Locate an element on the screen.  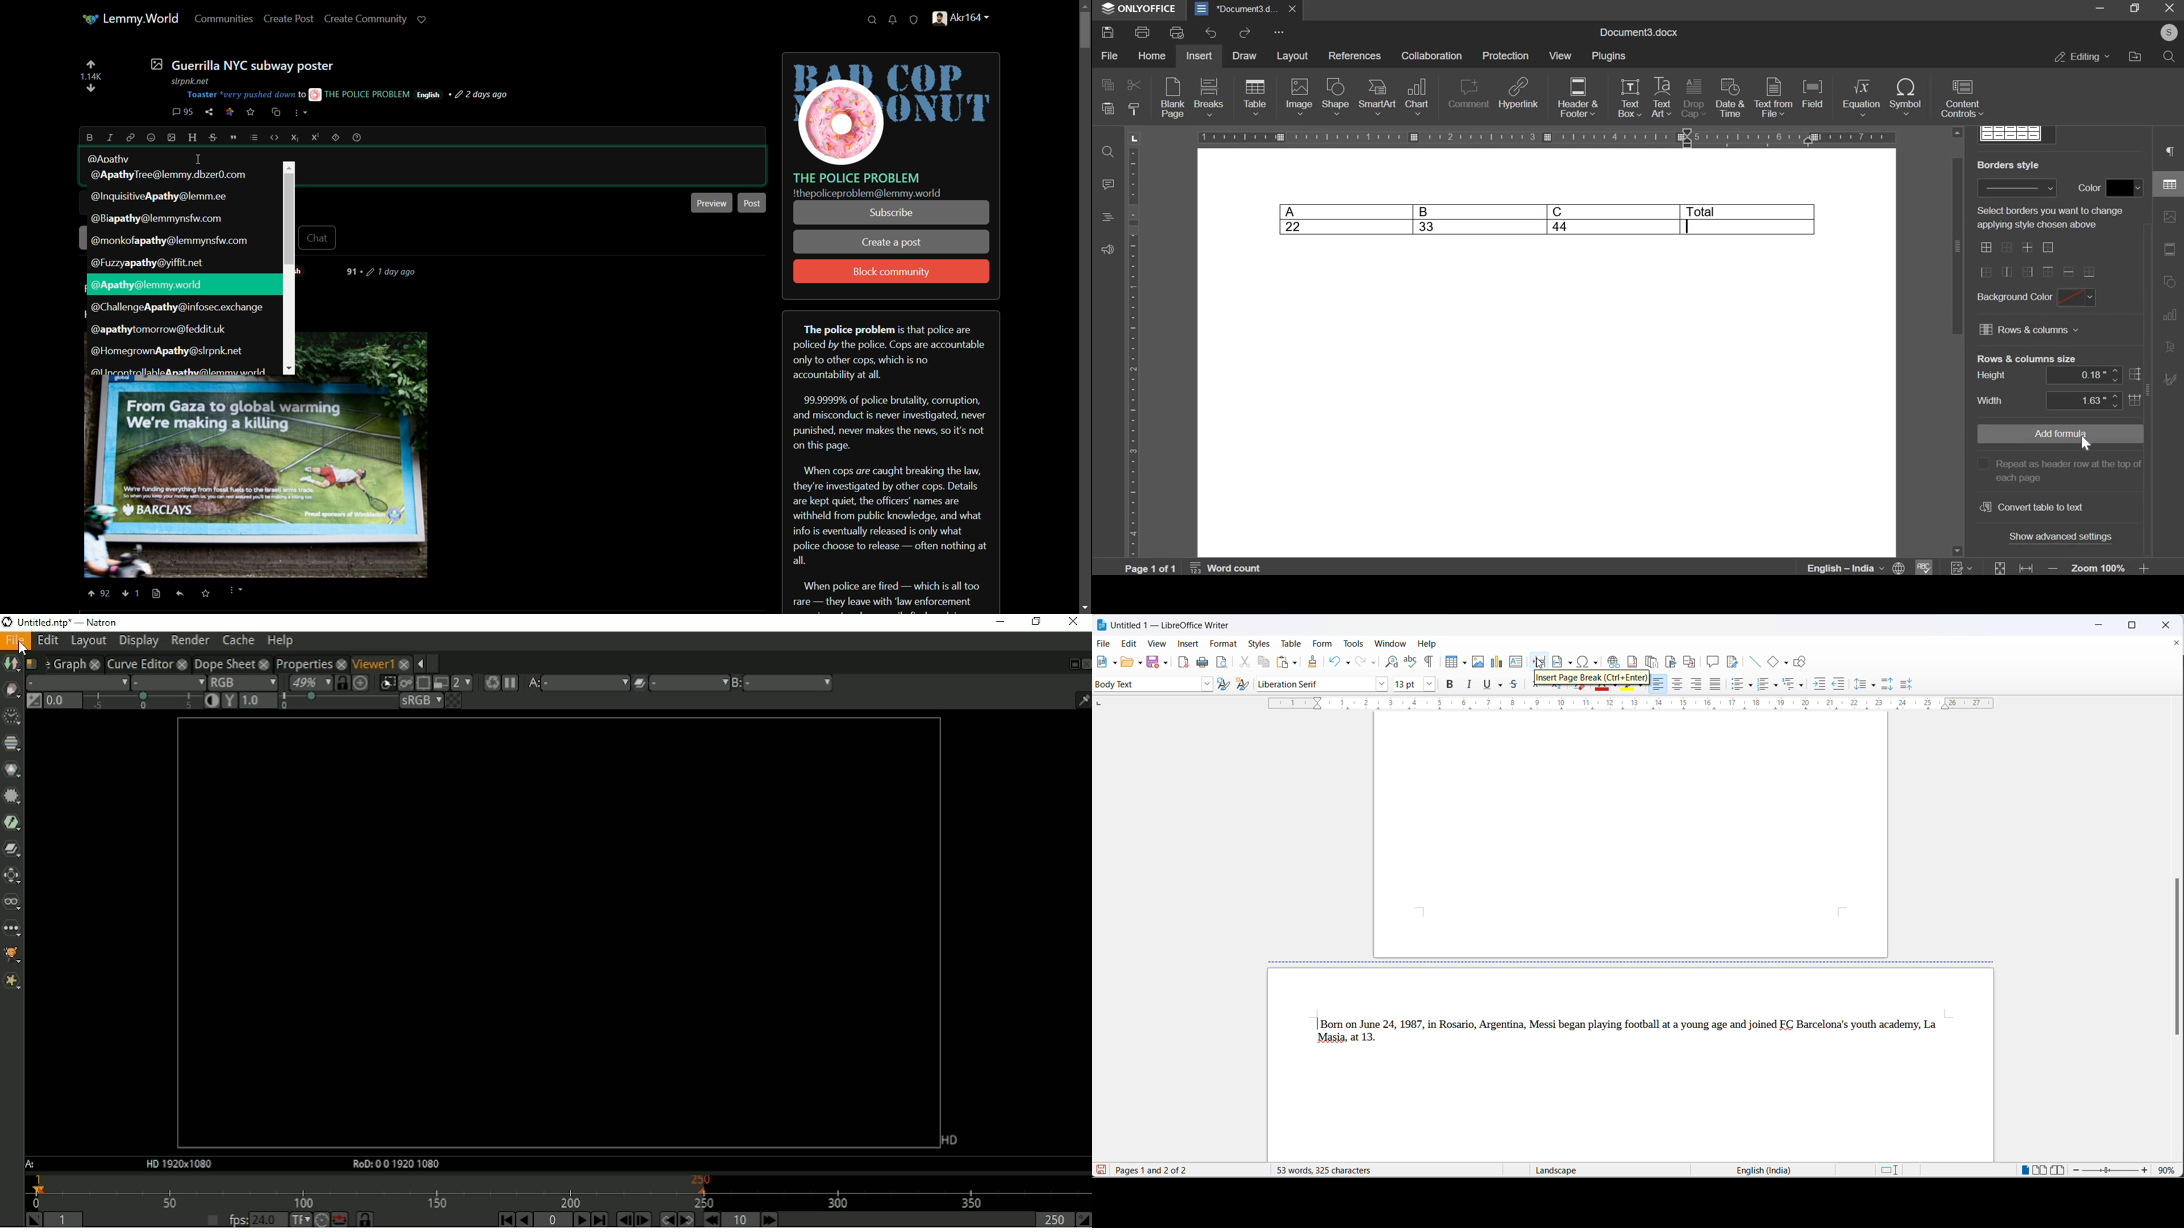
search is located at coordinates (2170, 58).